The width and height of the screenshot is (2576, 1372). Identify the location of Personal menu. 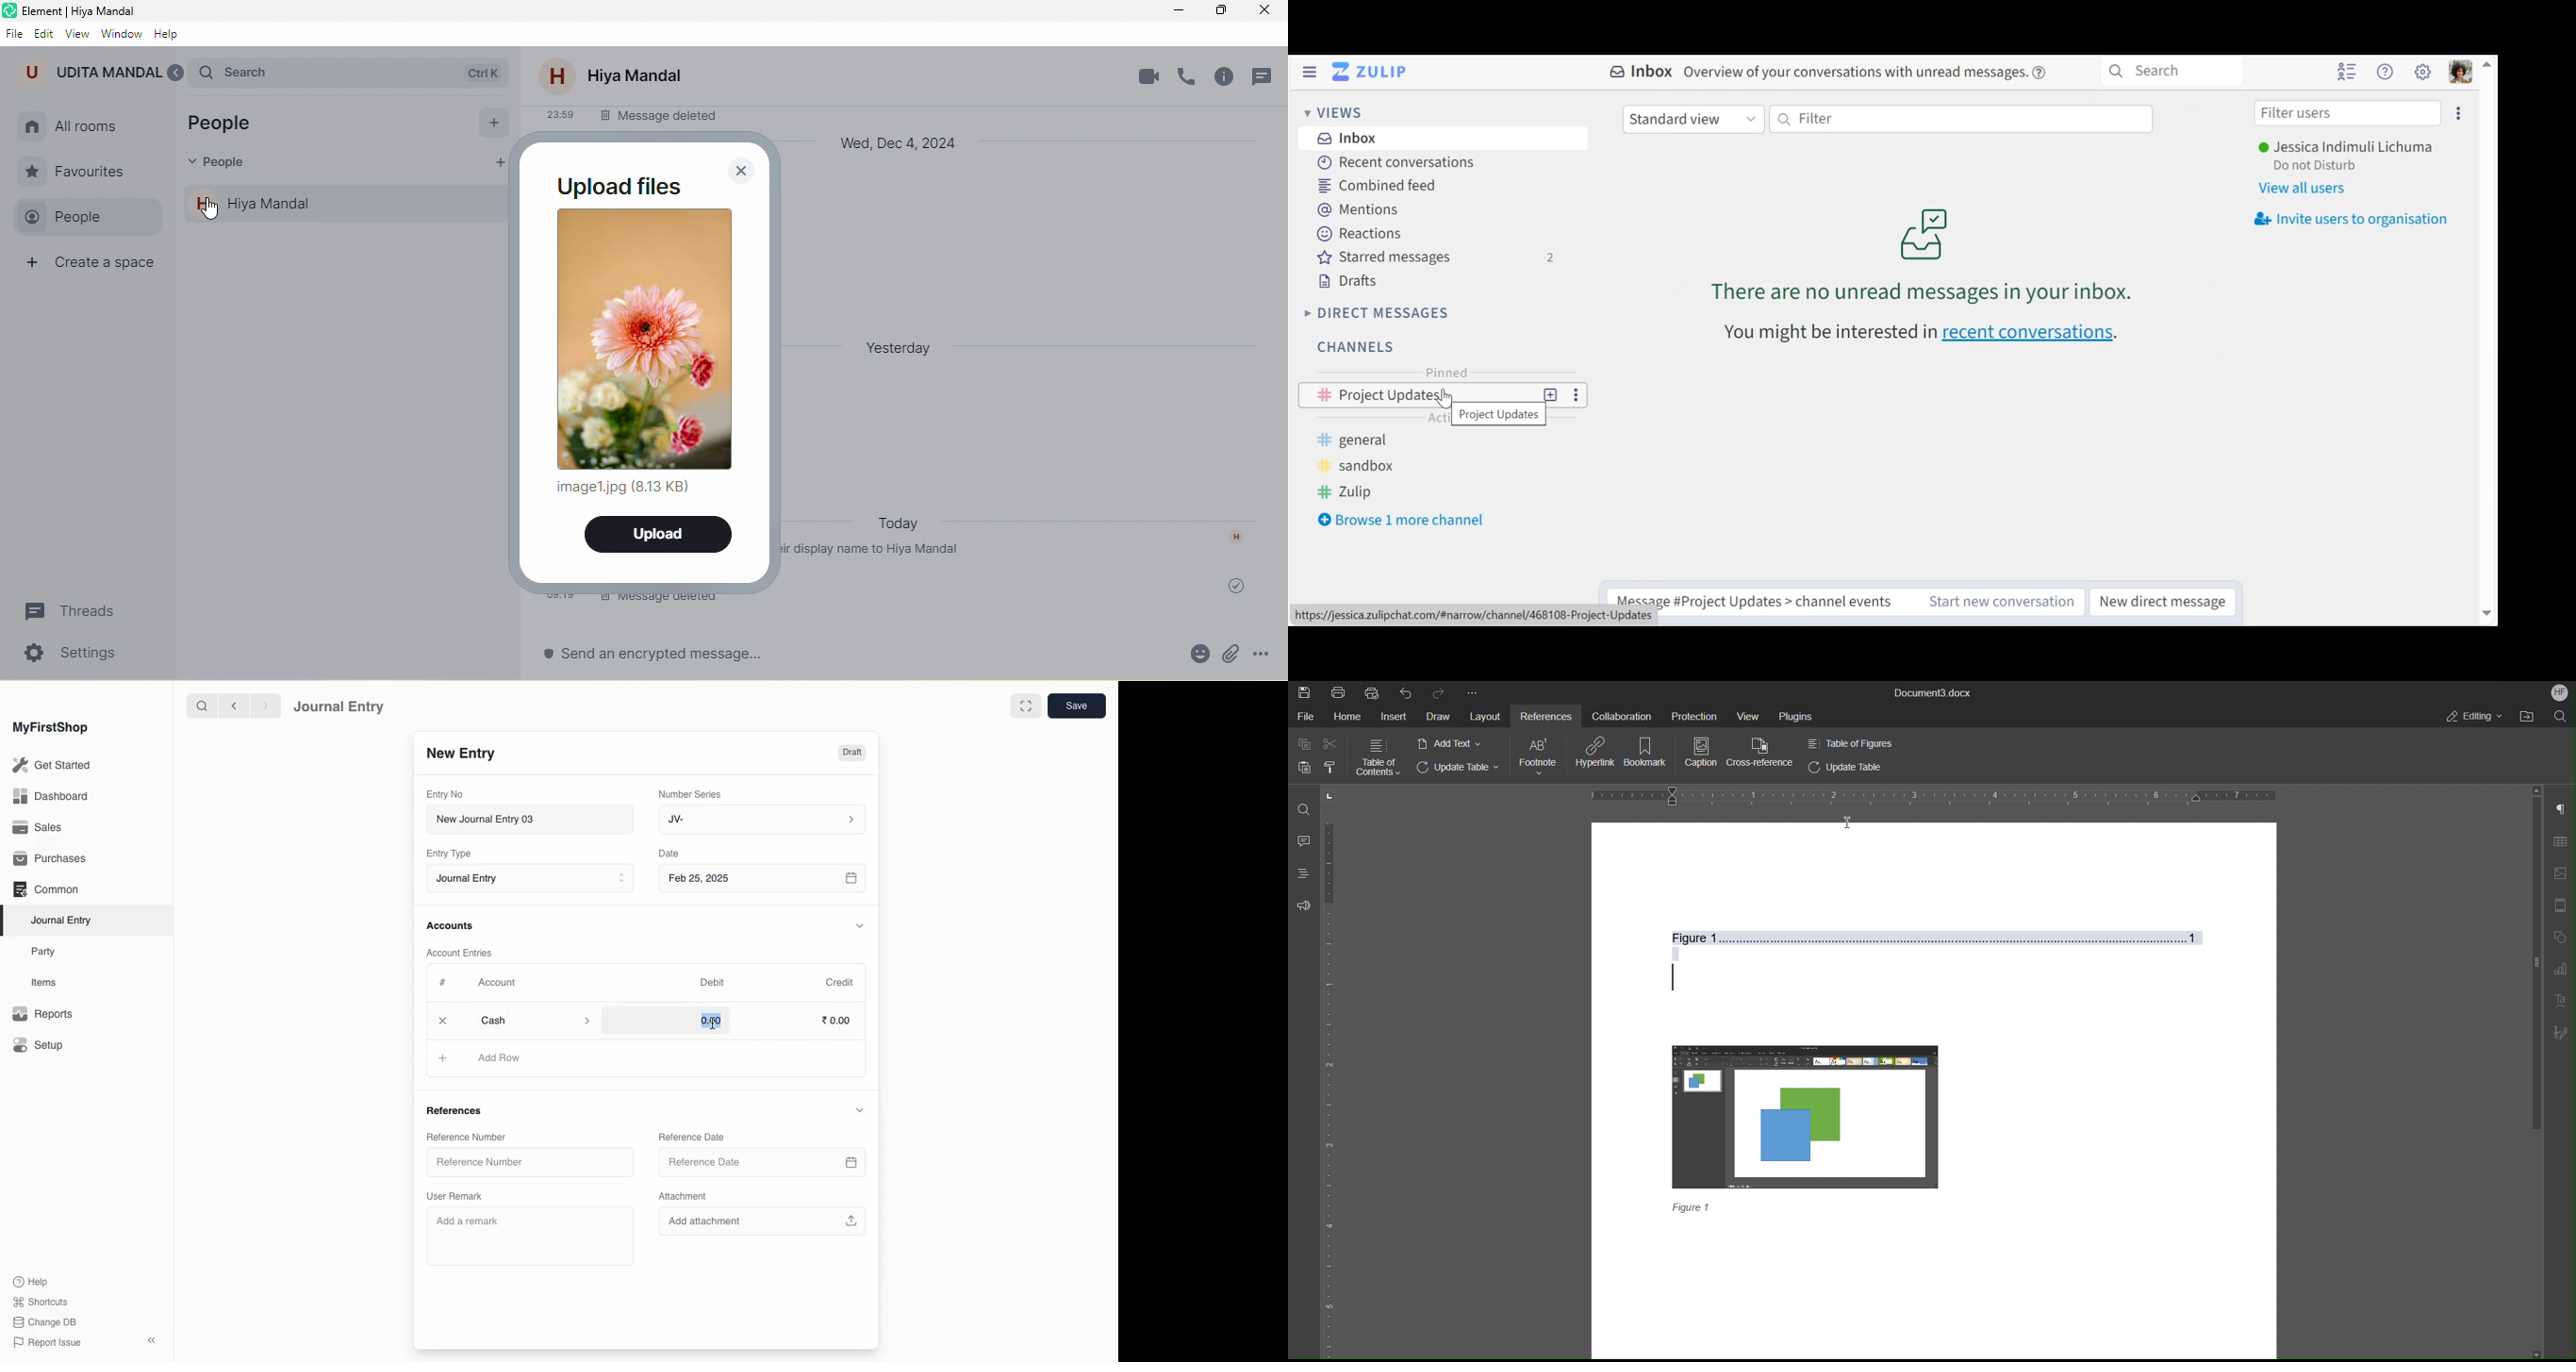
(2460, 73).